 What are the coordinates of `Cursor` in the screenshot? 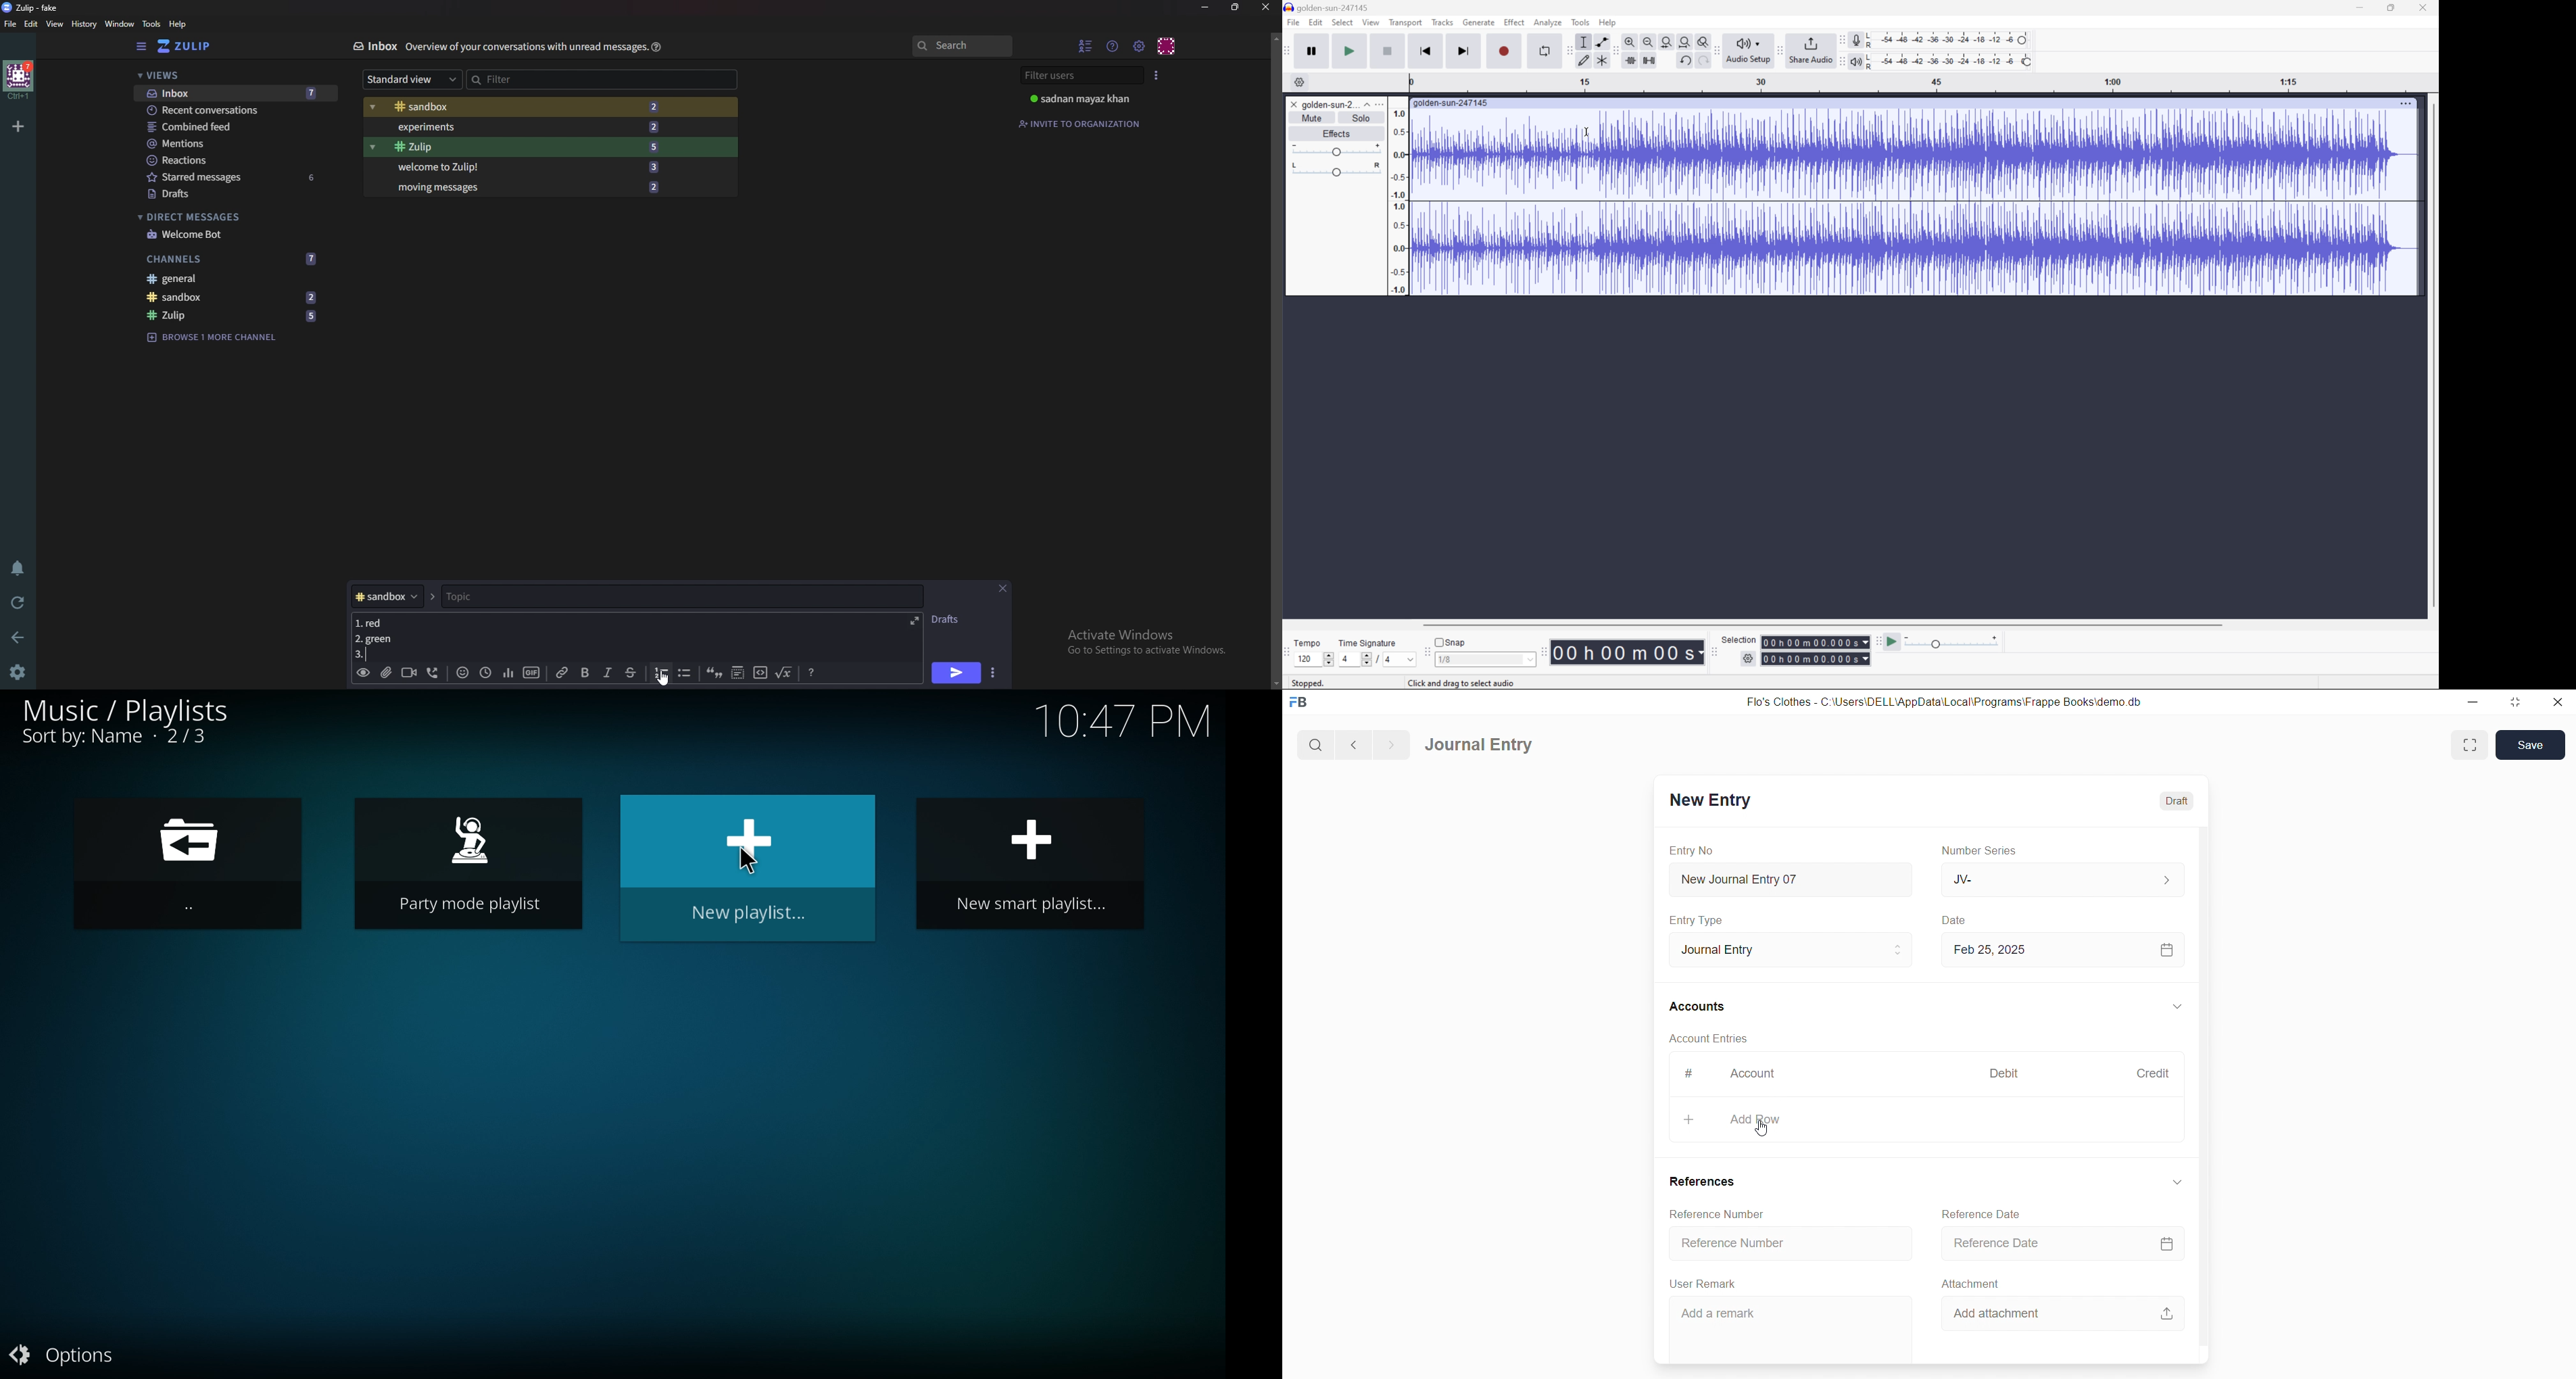 It's located at (744, 861).